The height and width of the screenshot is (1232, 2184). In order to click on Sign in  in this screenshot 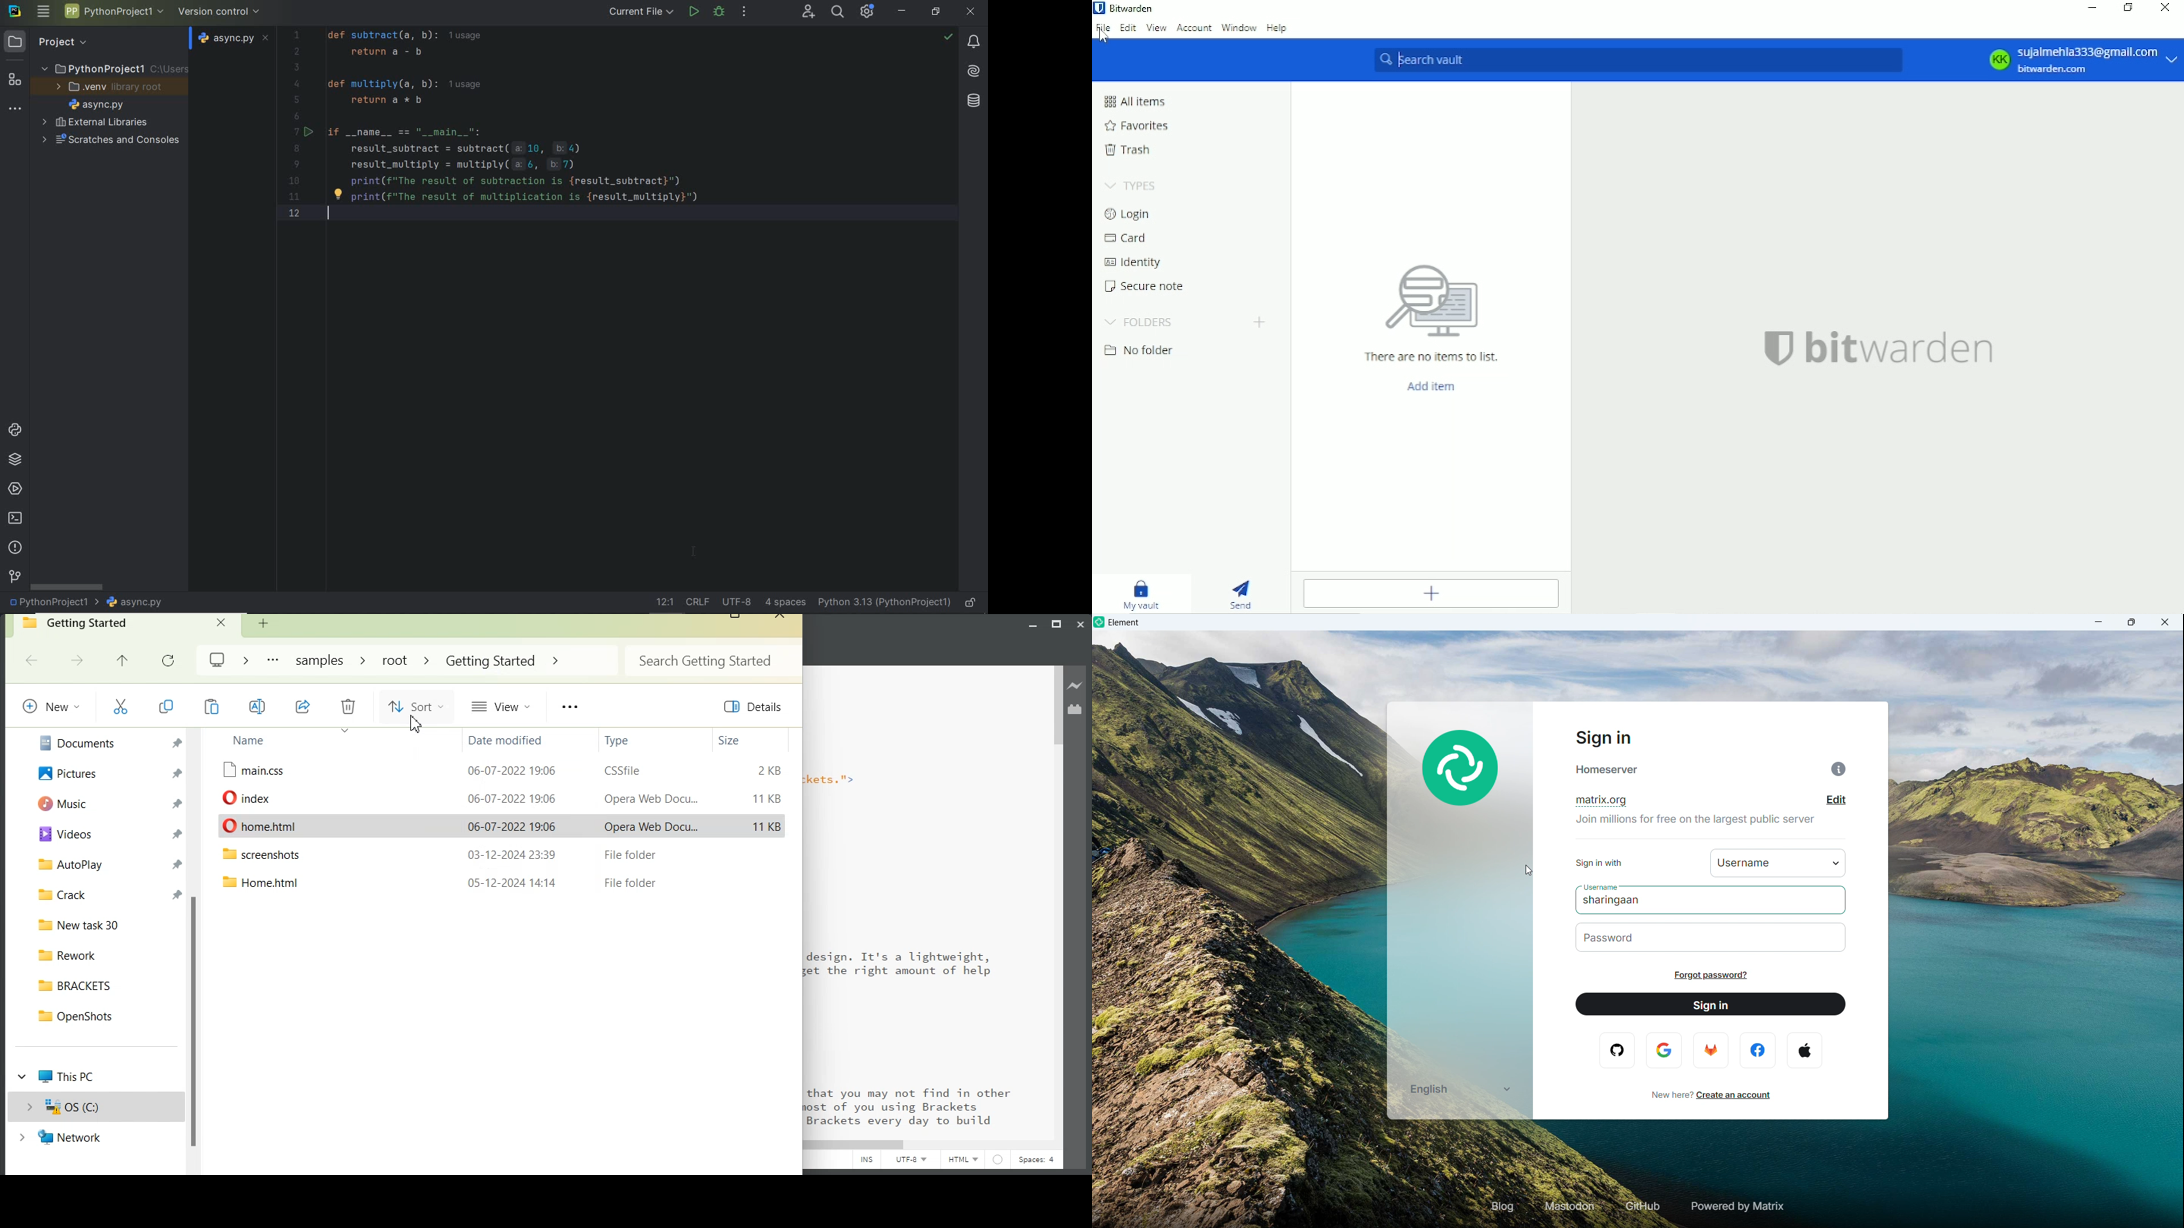, I will do `click(1602, 739)`.